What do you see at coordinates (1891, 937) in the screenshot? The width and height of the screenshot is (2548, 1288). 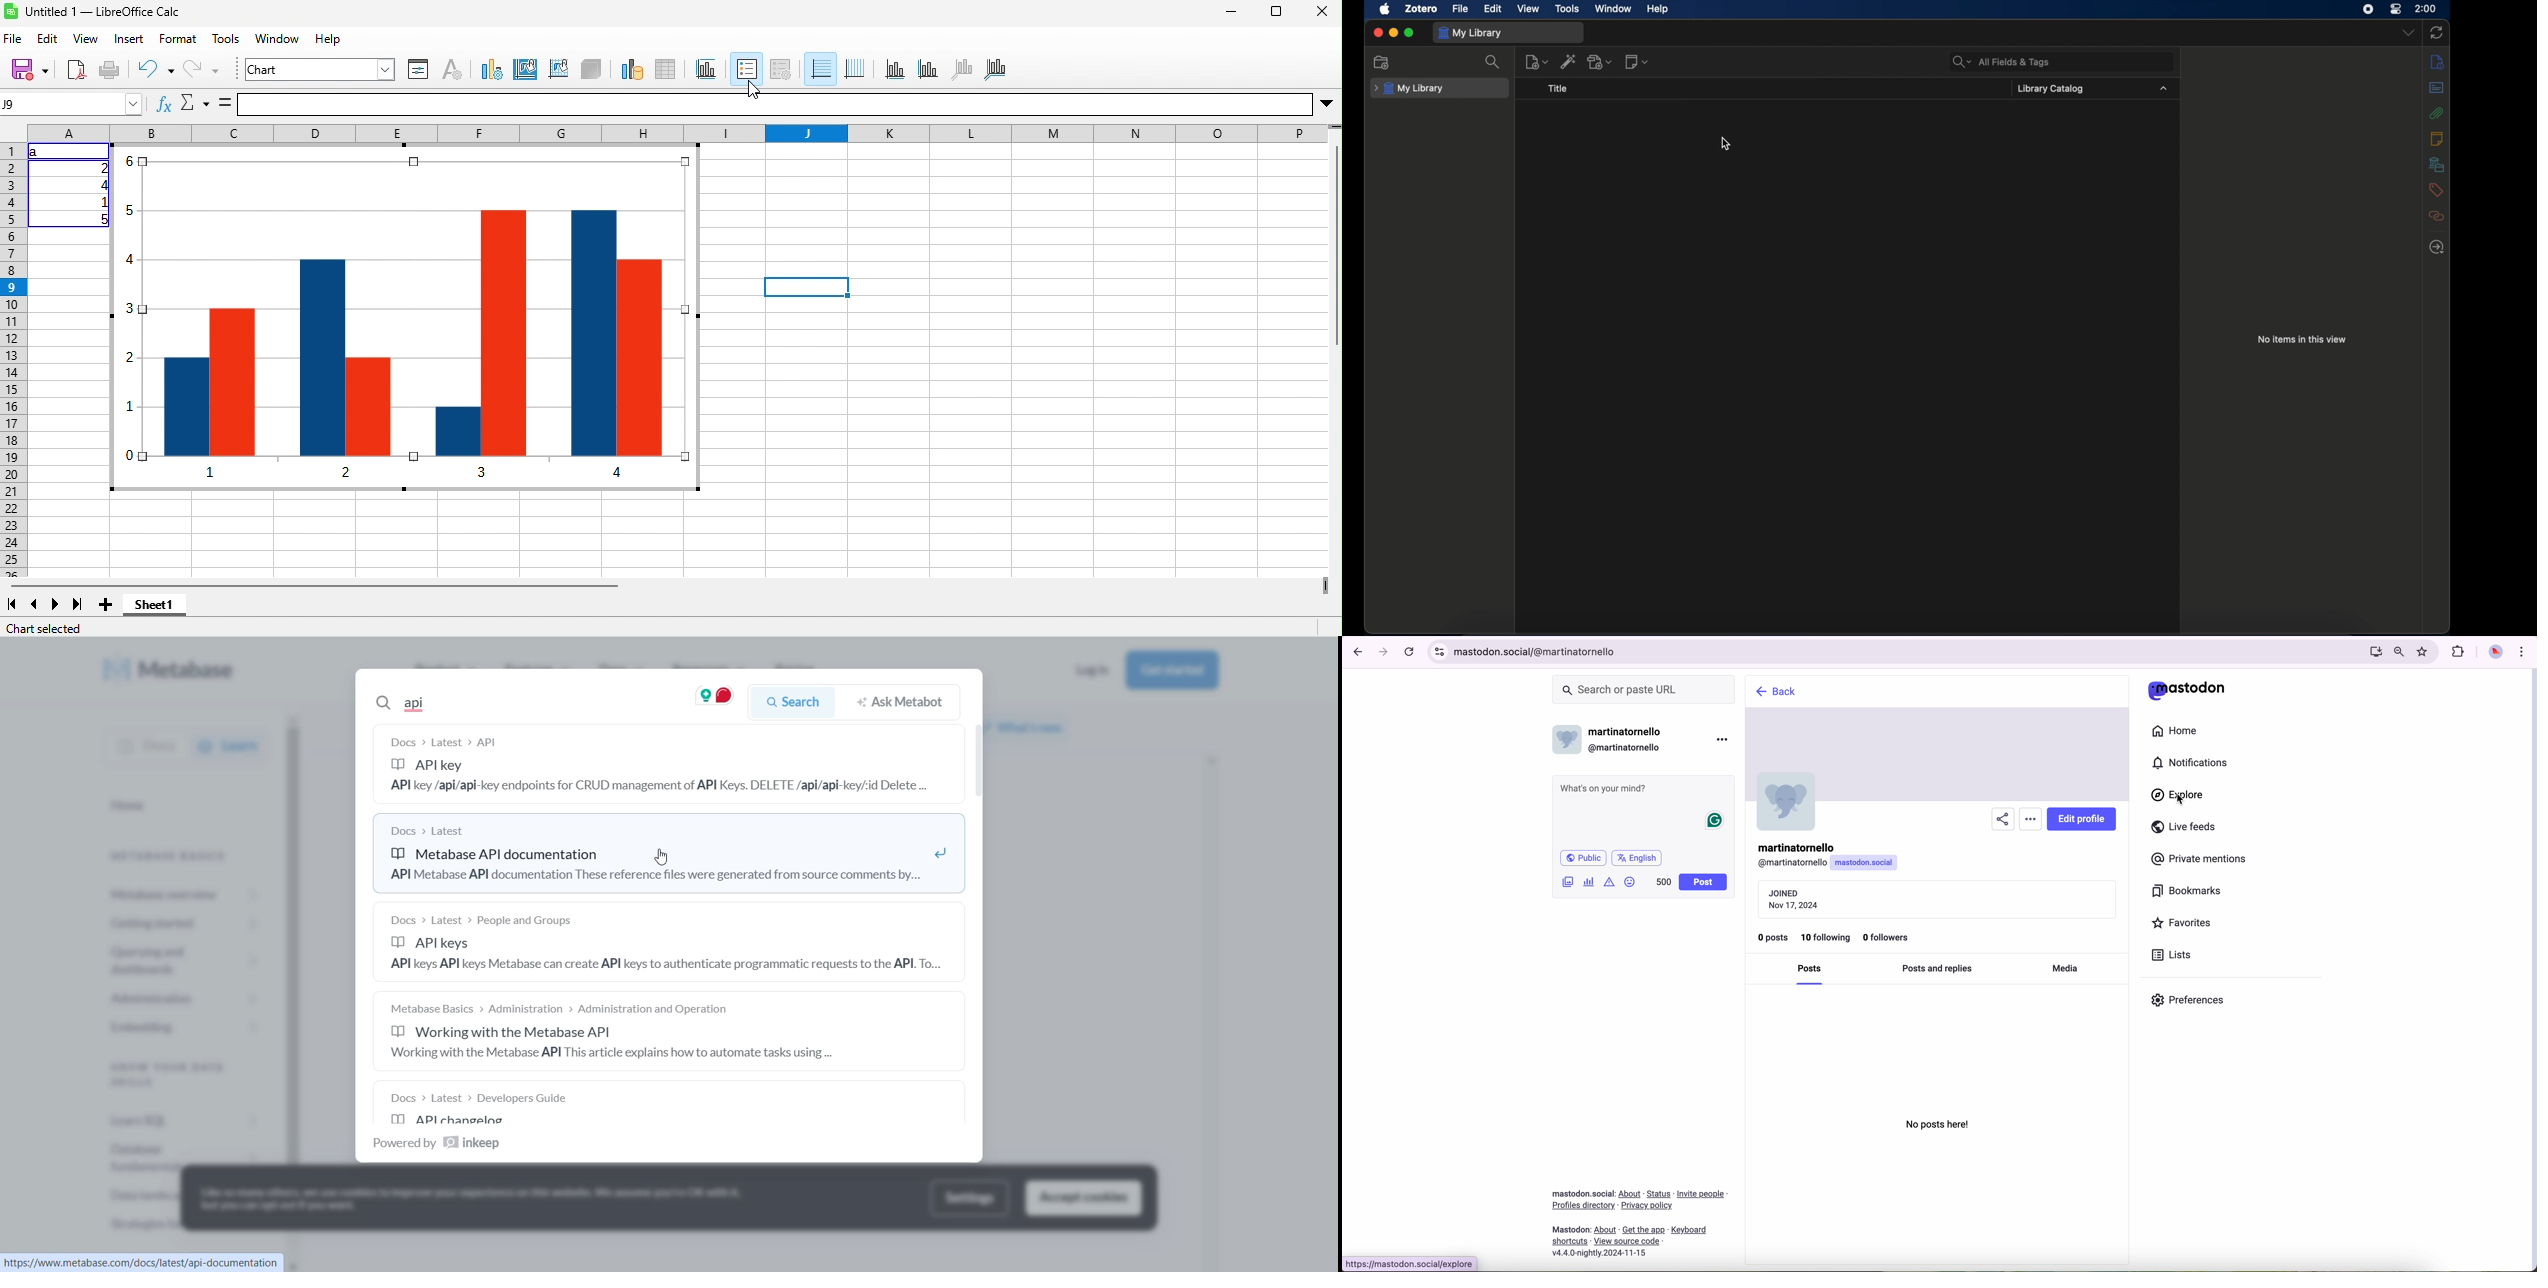 I see `0 followers` at bounding box center [1891, 937].